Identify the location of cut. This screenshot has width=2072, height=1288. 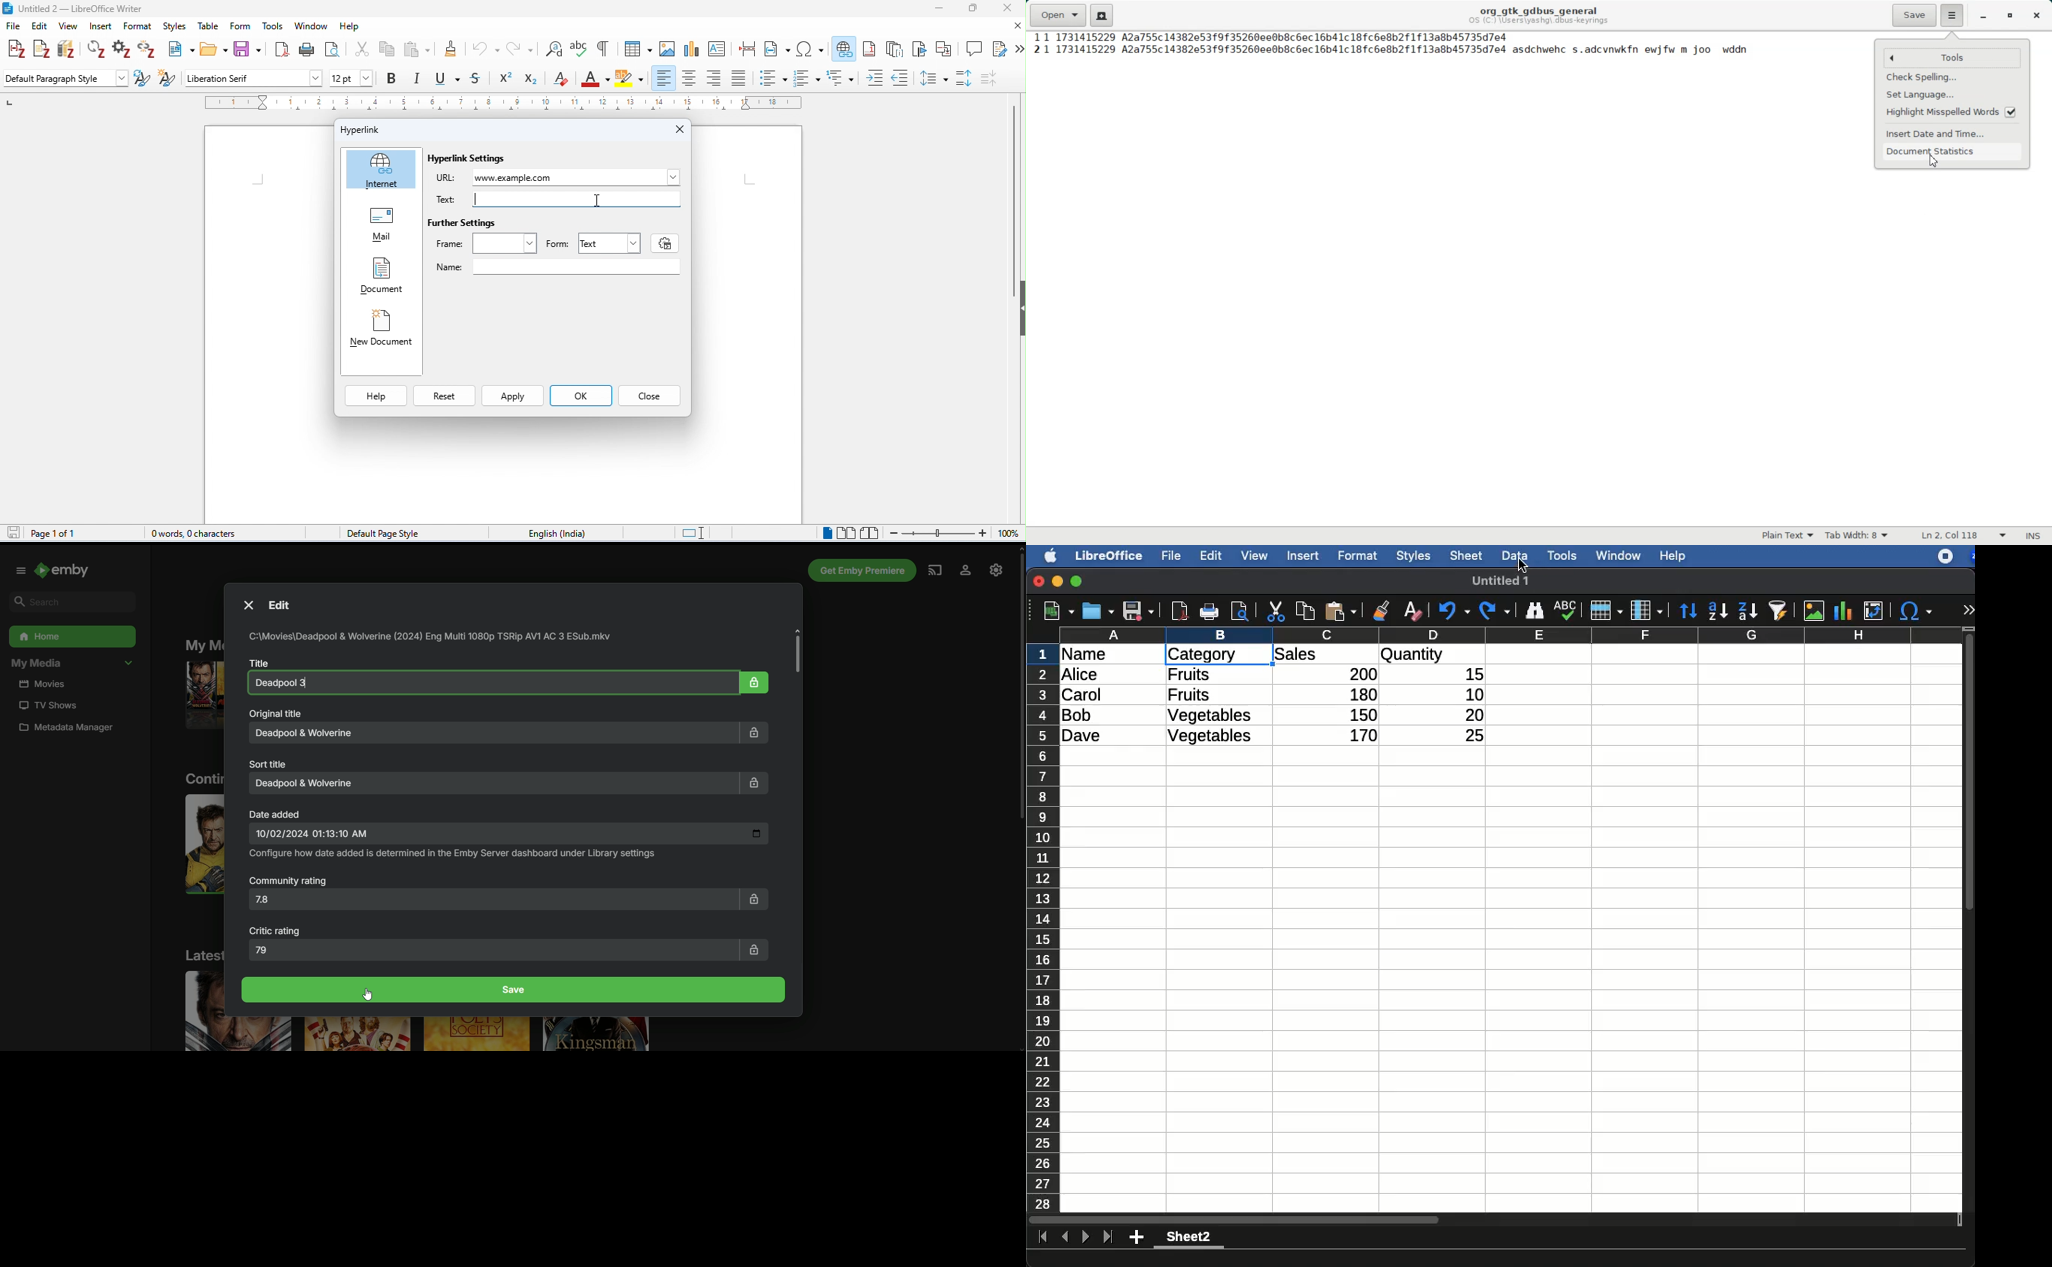
(1277, 611).